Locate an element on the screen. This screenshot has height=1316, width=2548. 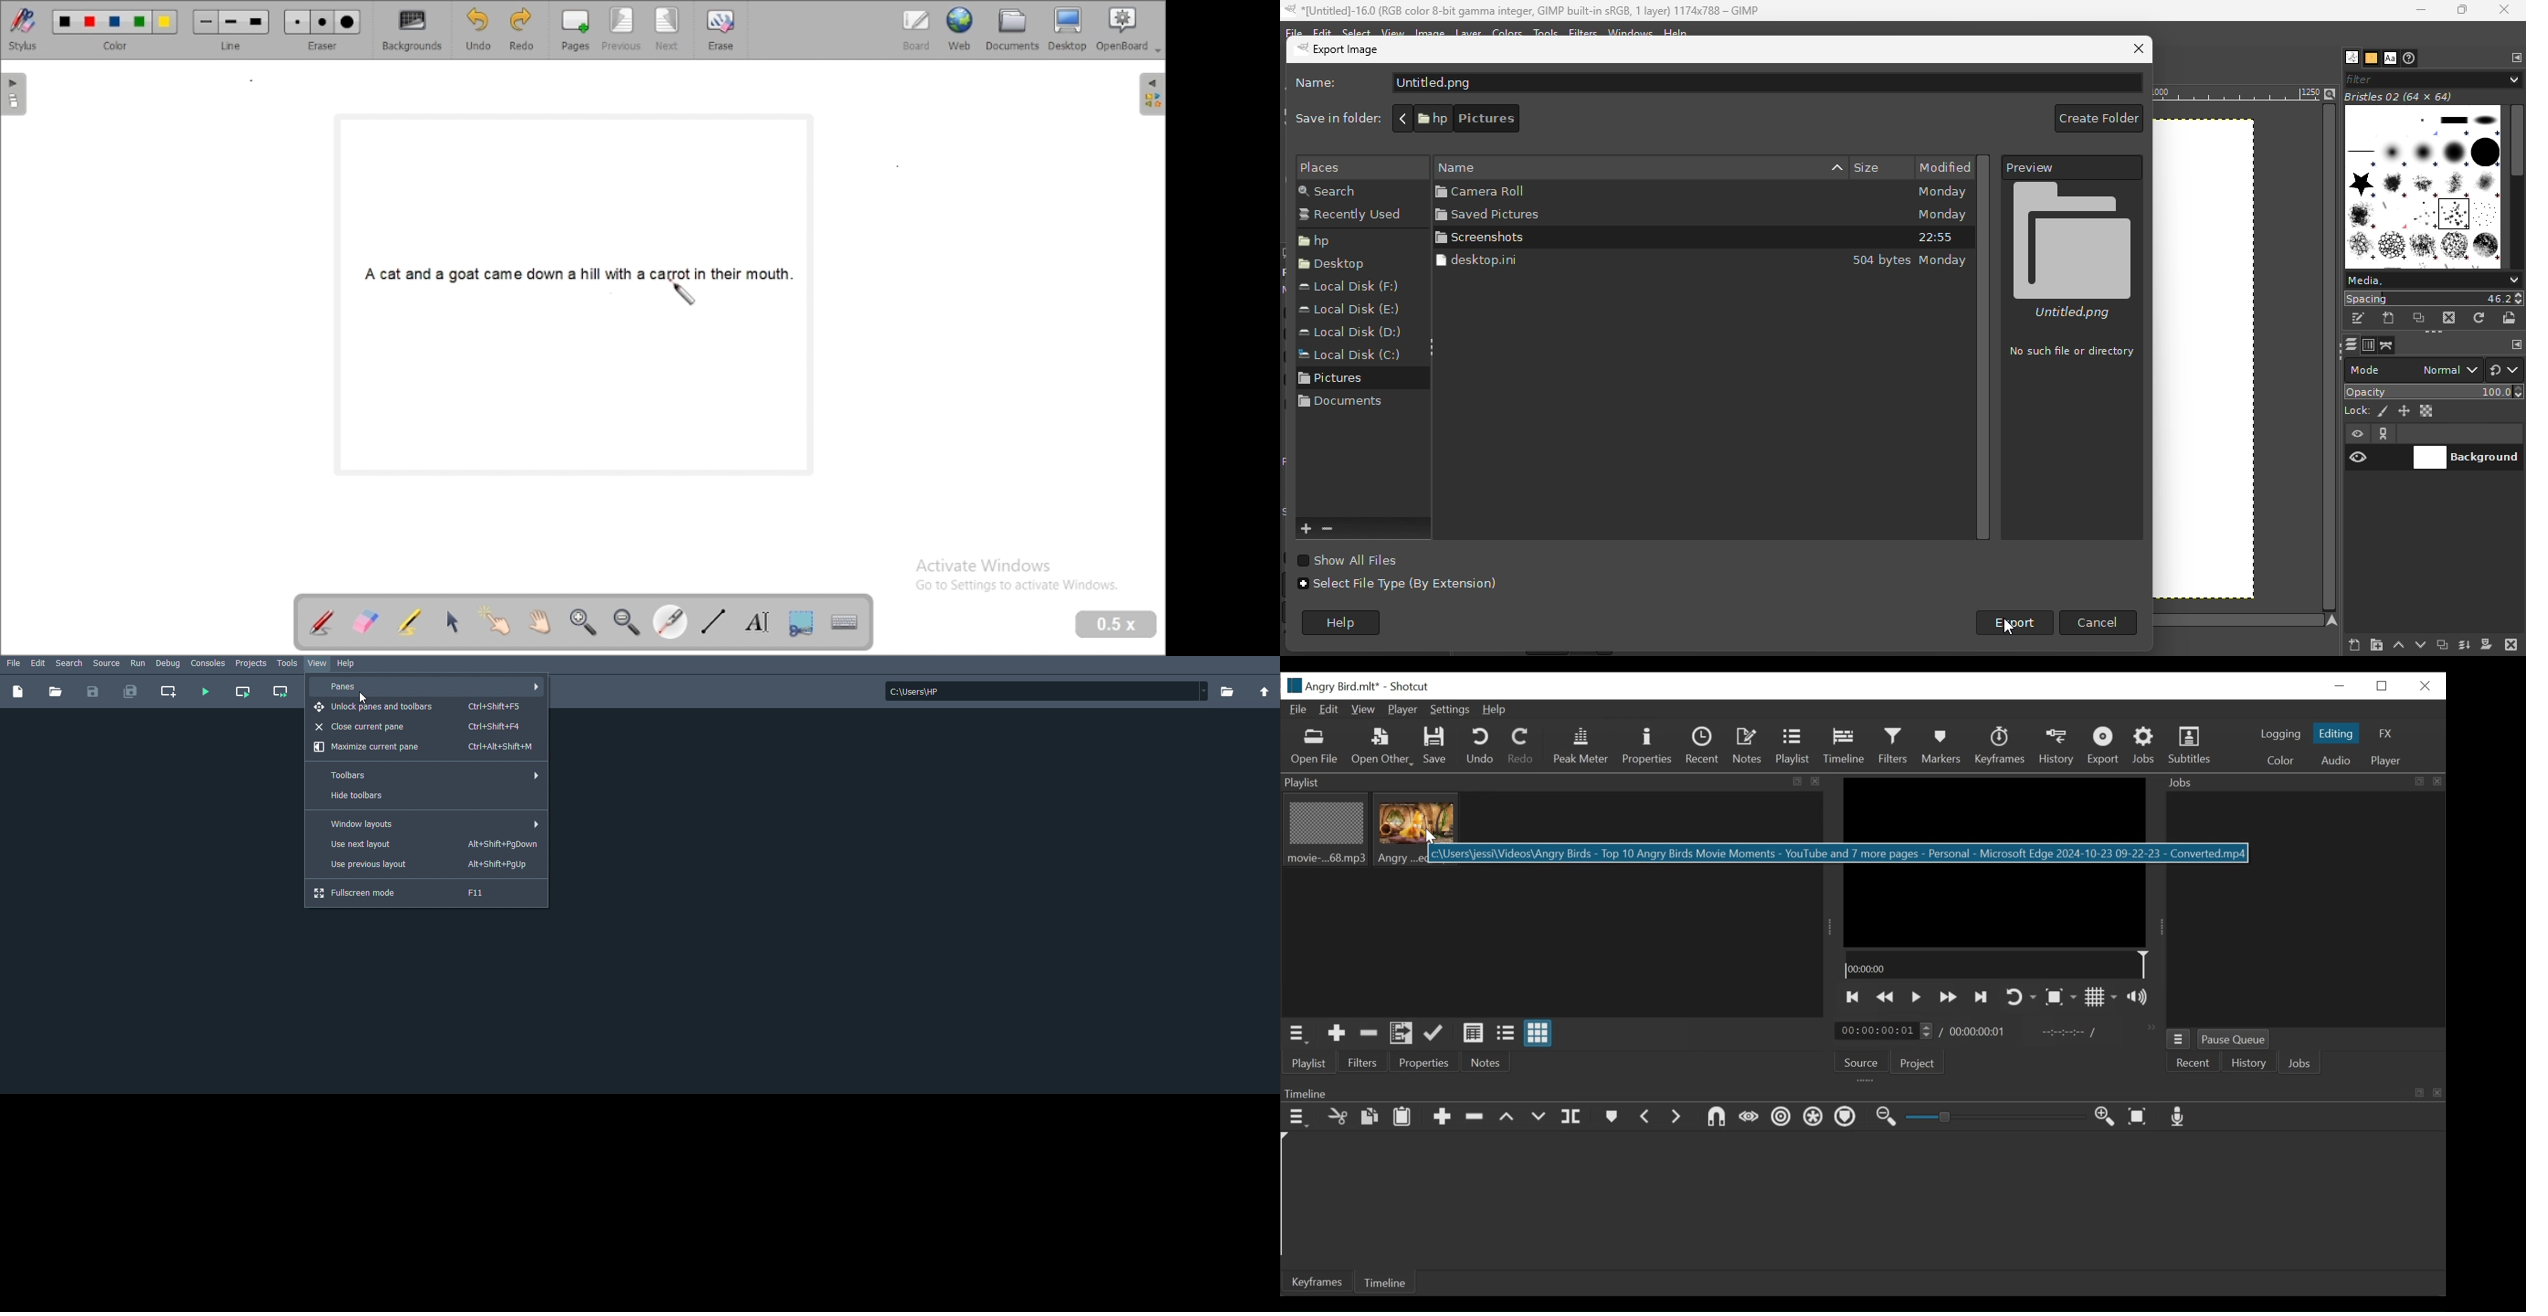
Name is located at coordinates (1691, 165).